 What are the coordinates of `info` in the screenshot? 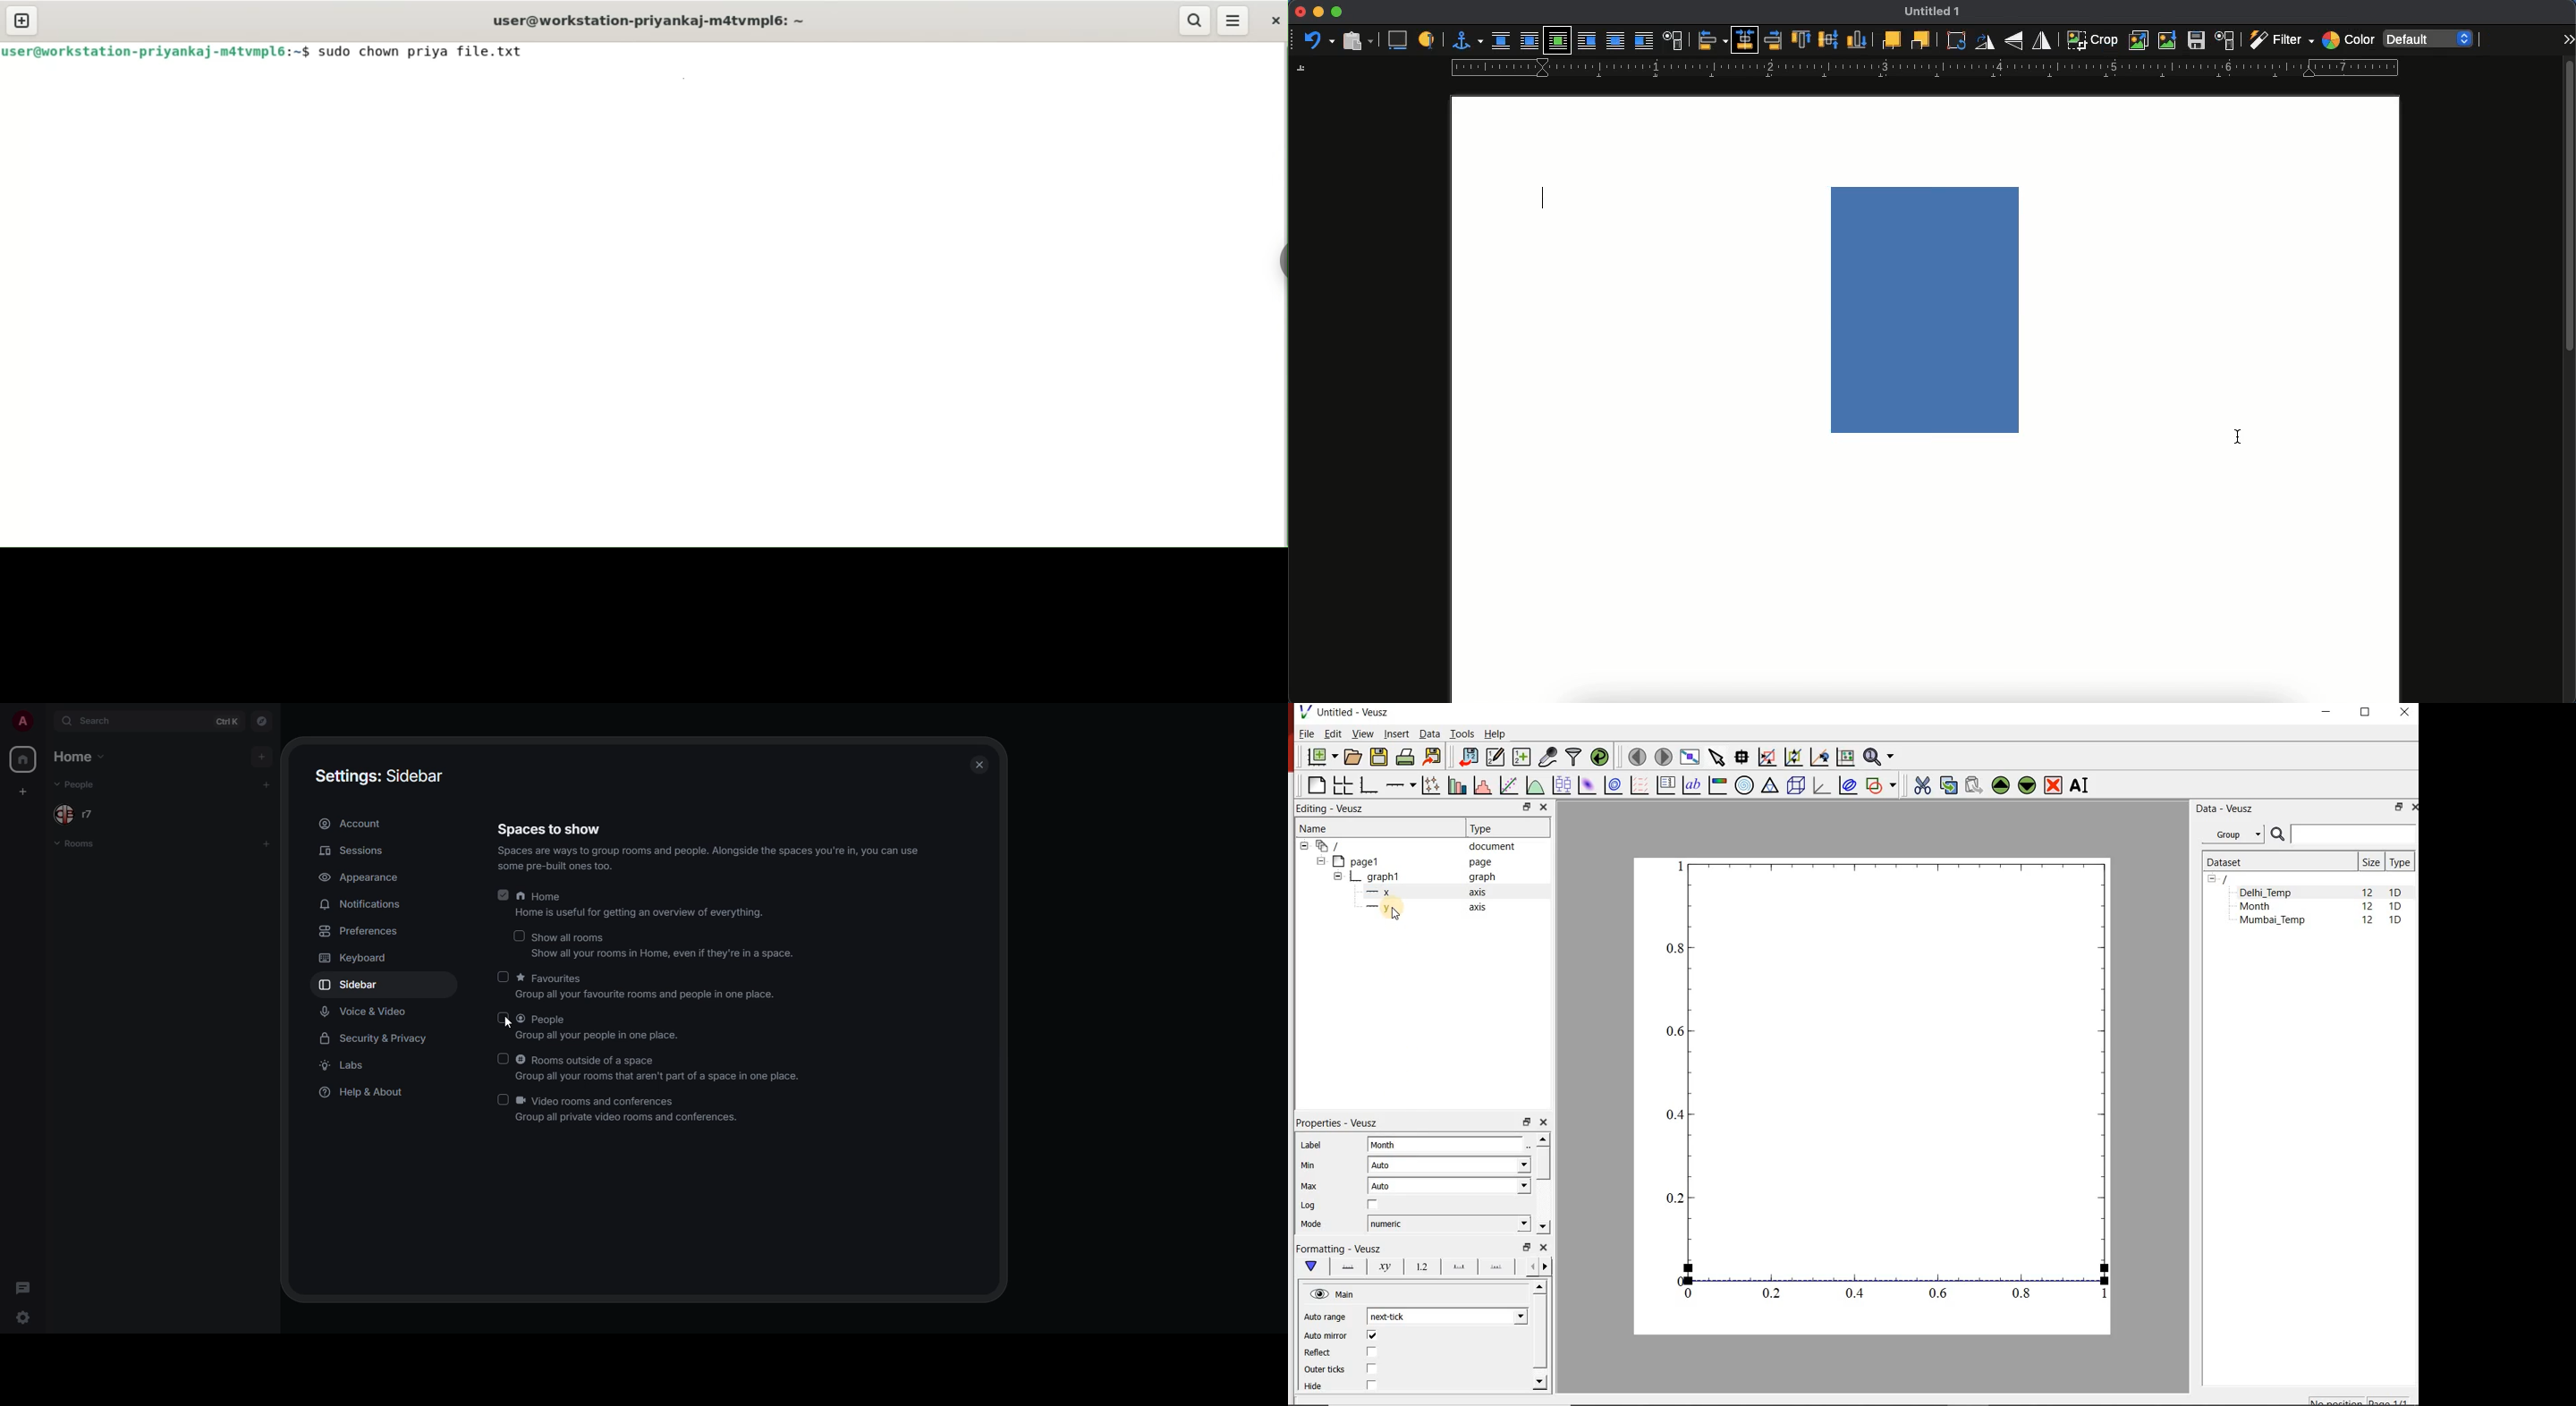 It's located at (709, 859).